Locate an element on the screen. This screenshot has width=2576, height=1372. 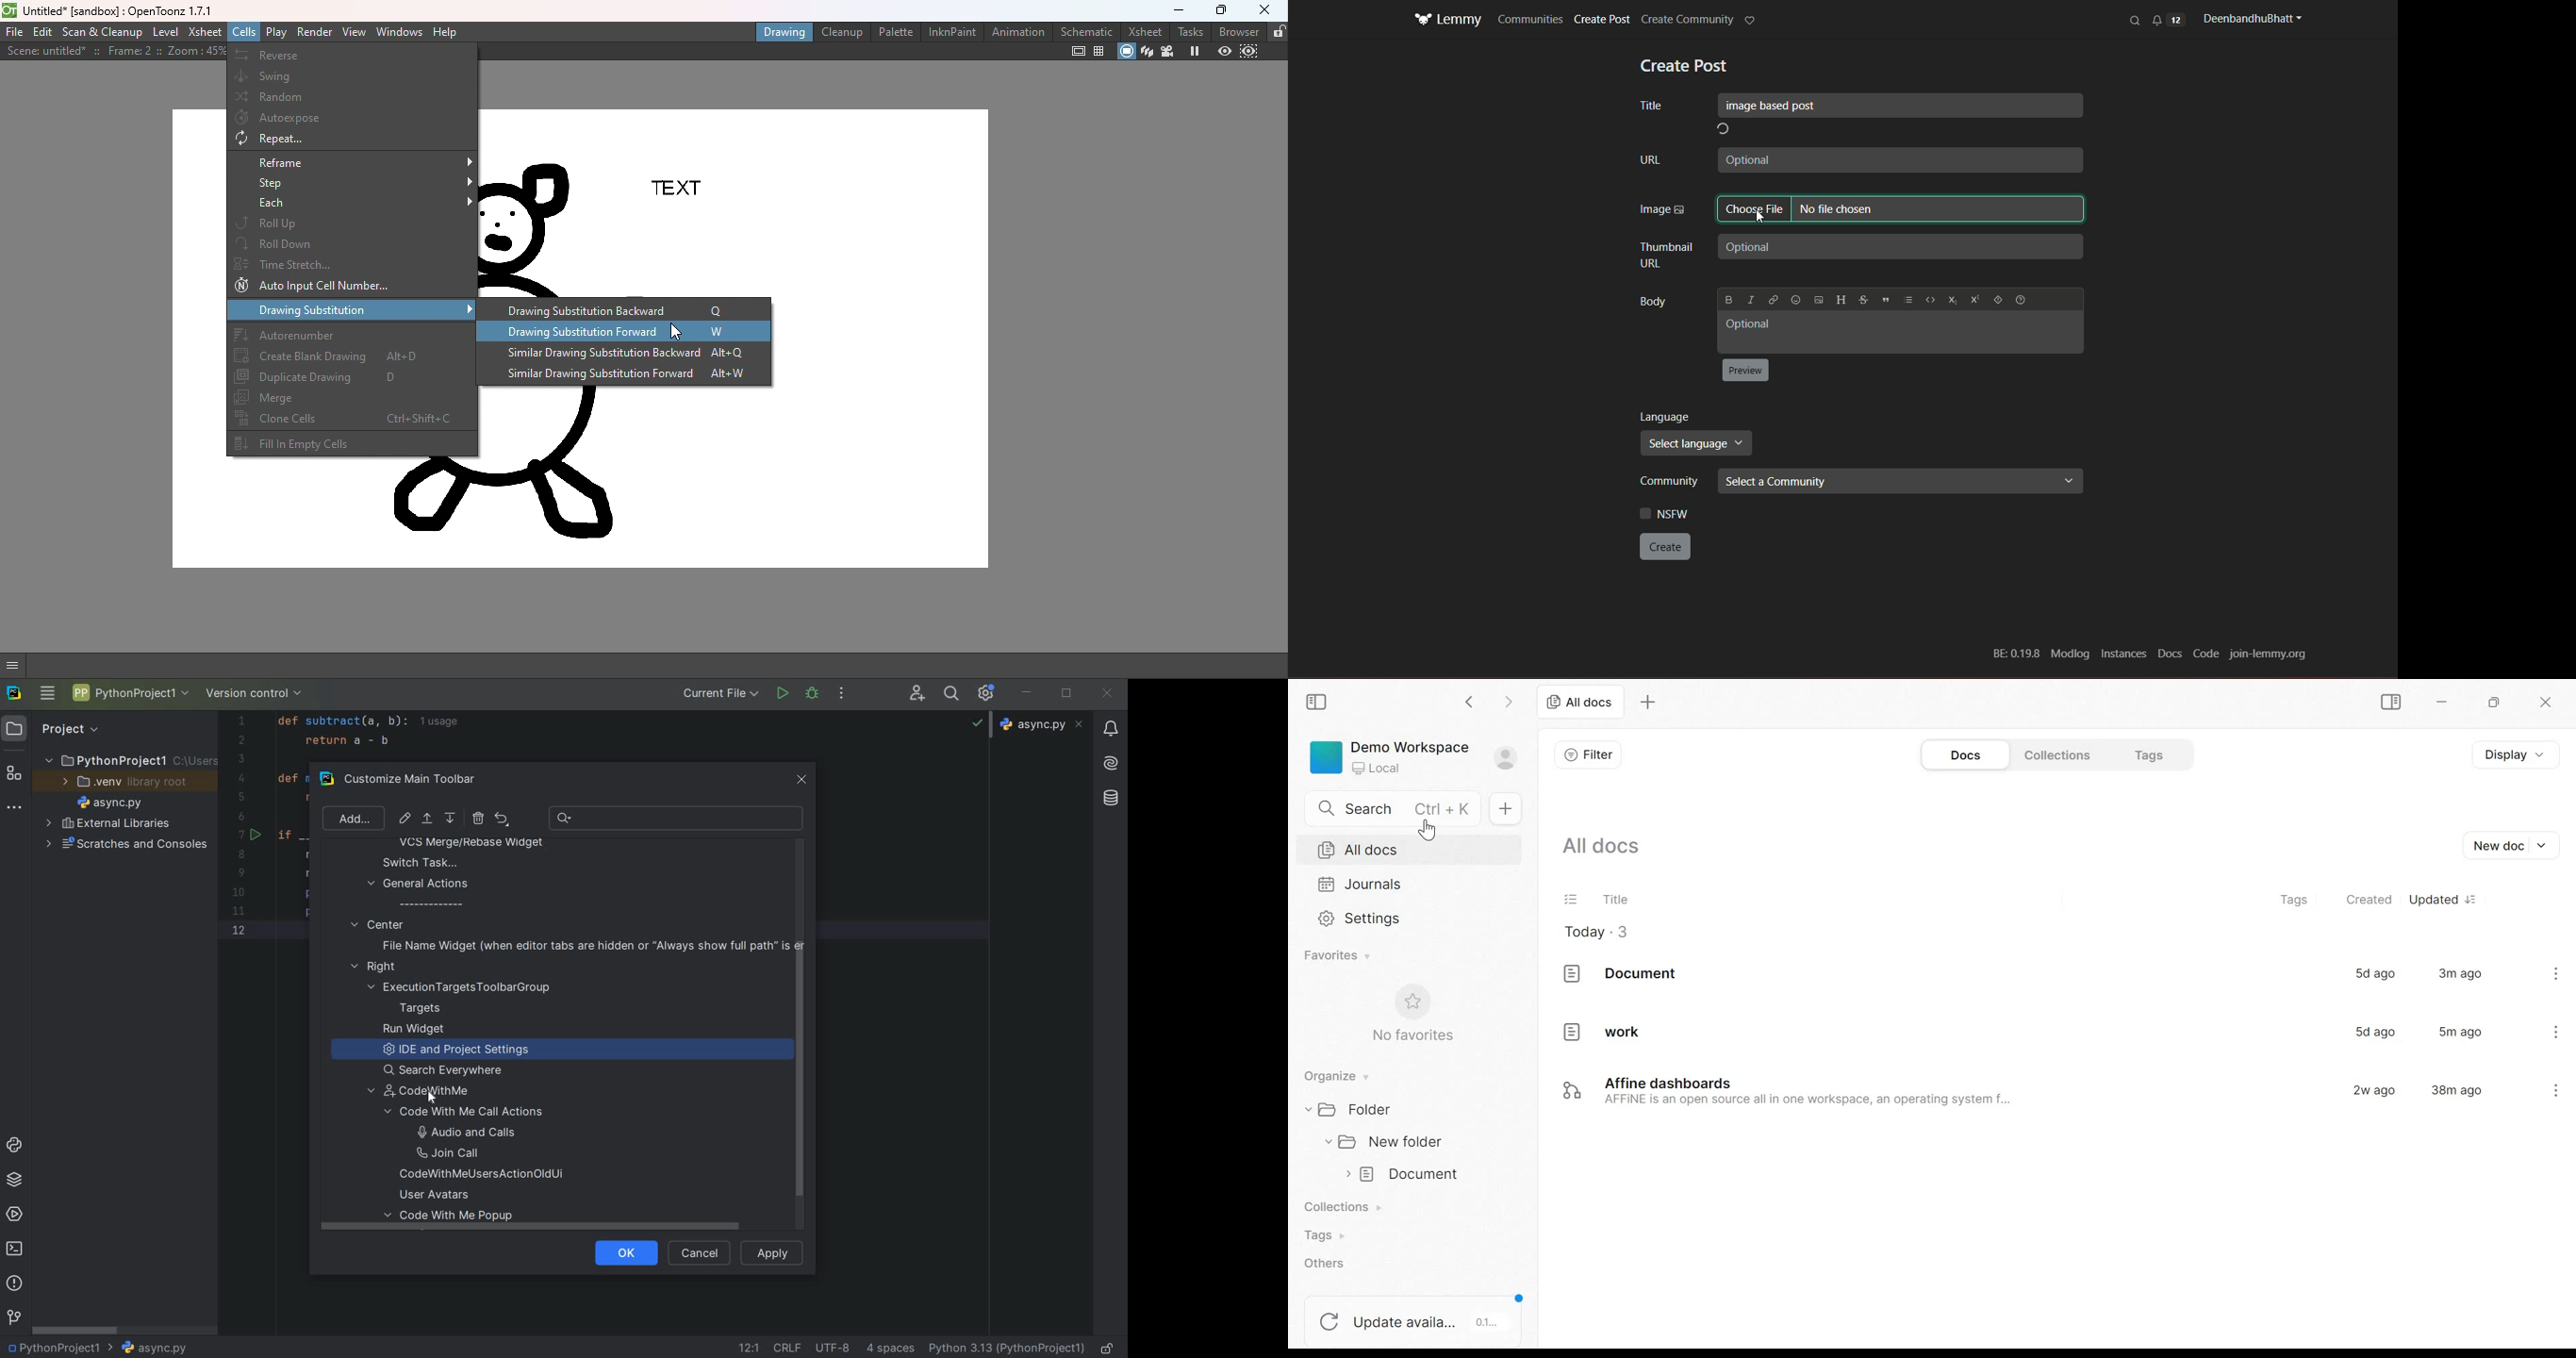
code is located at coordinates (1933, 298).